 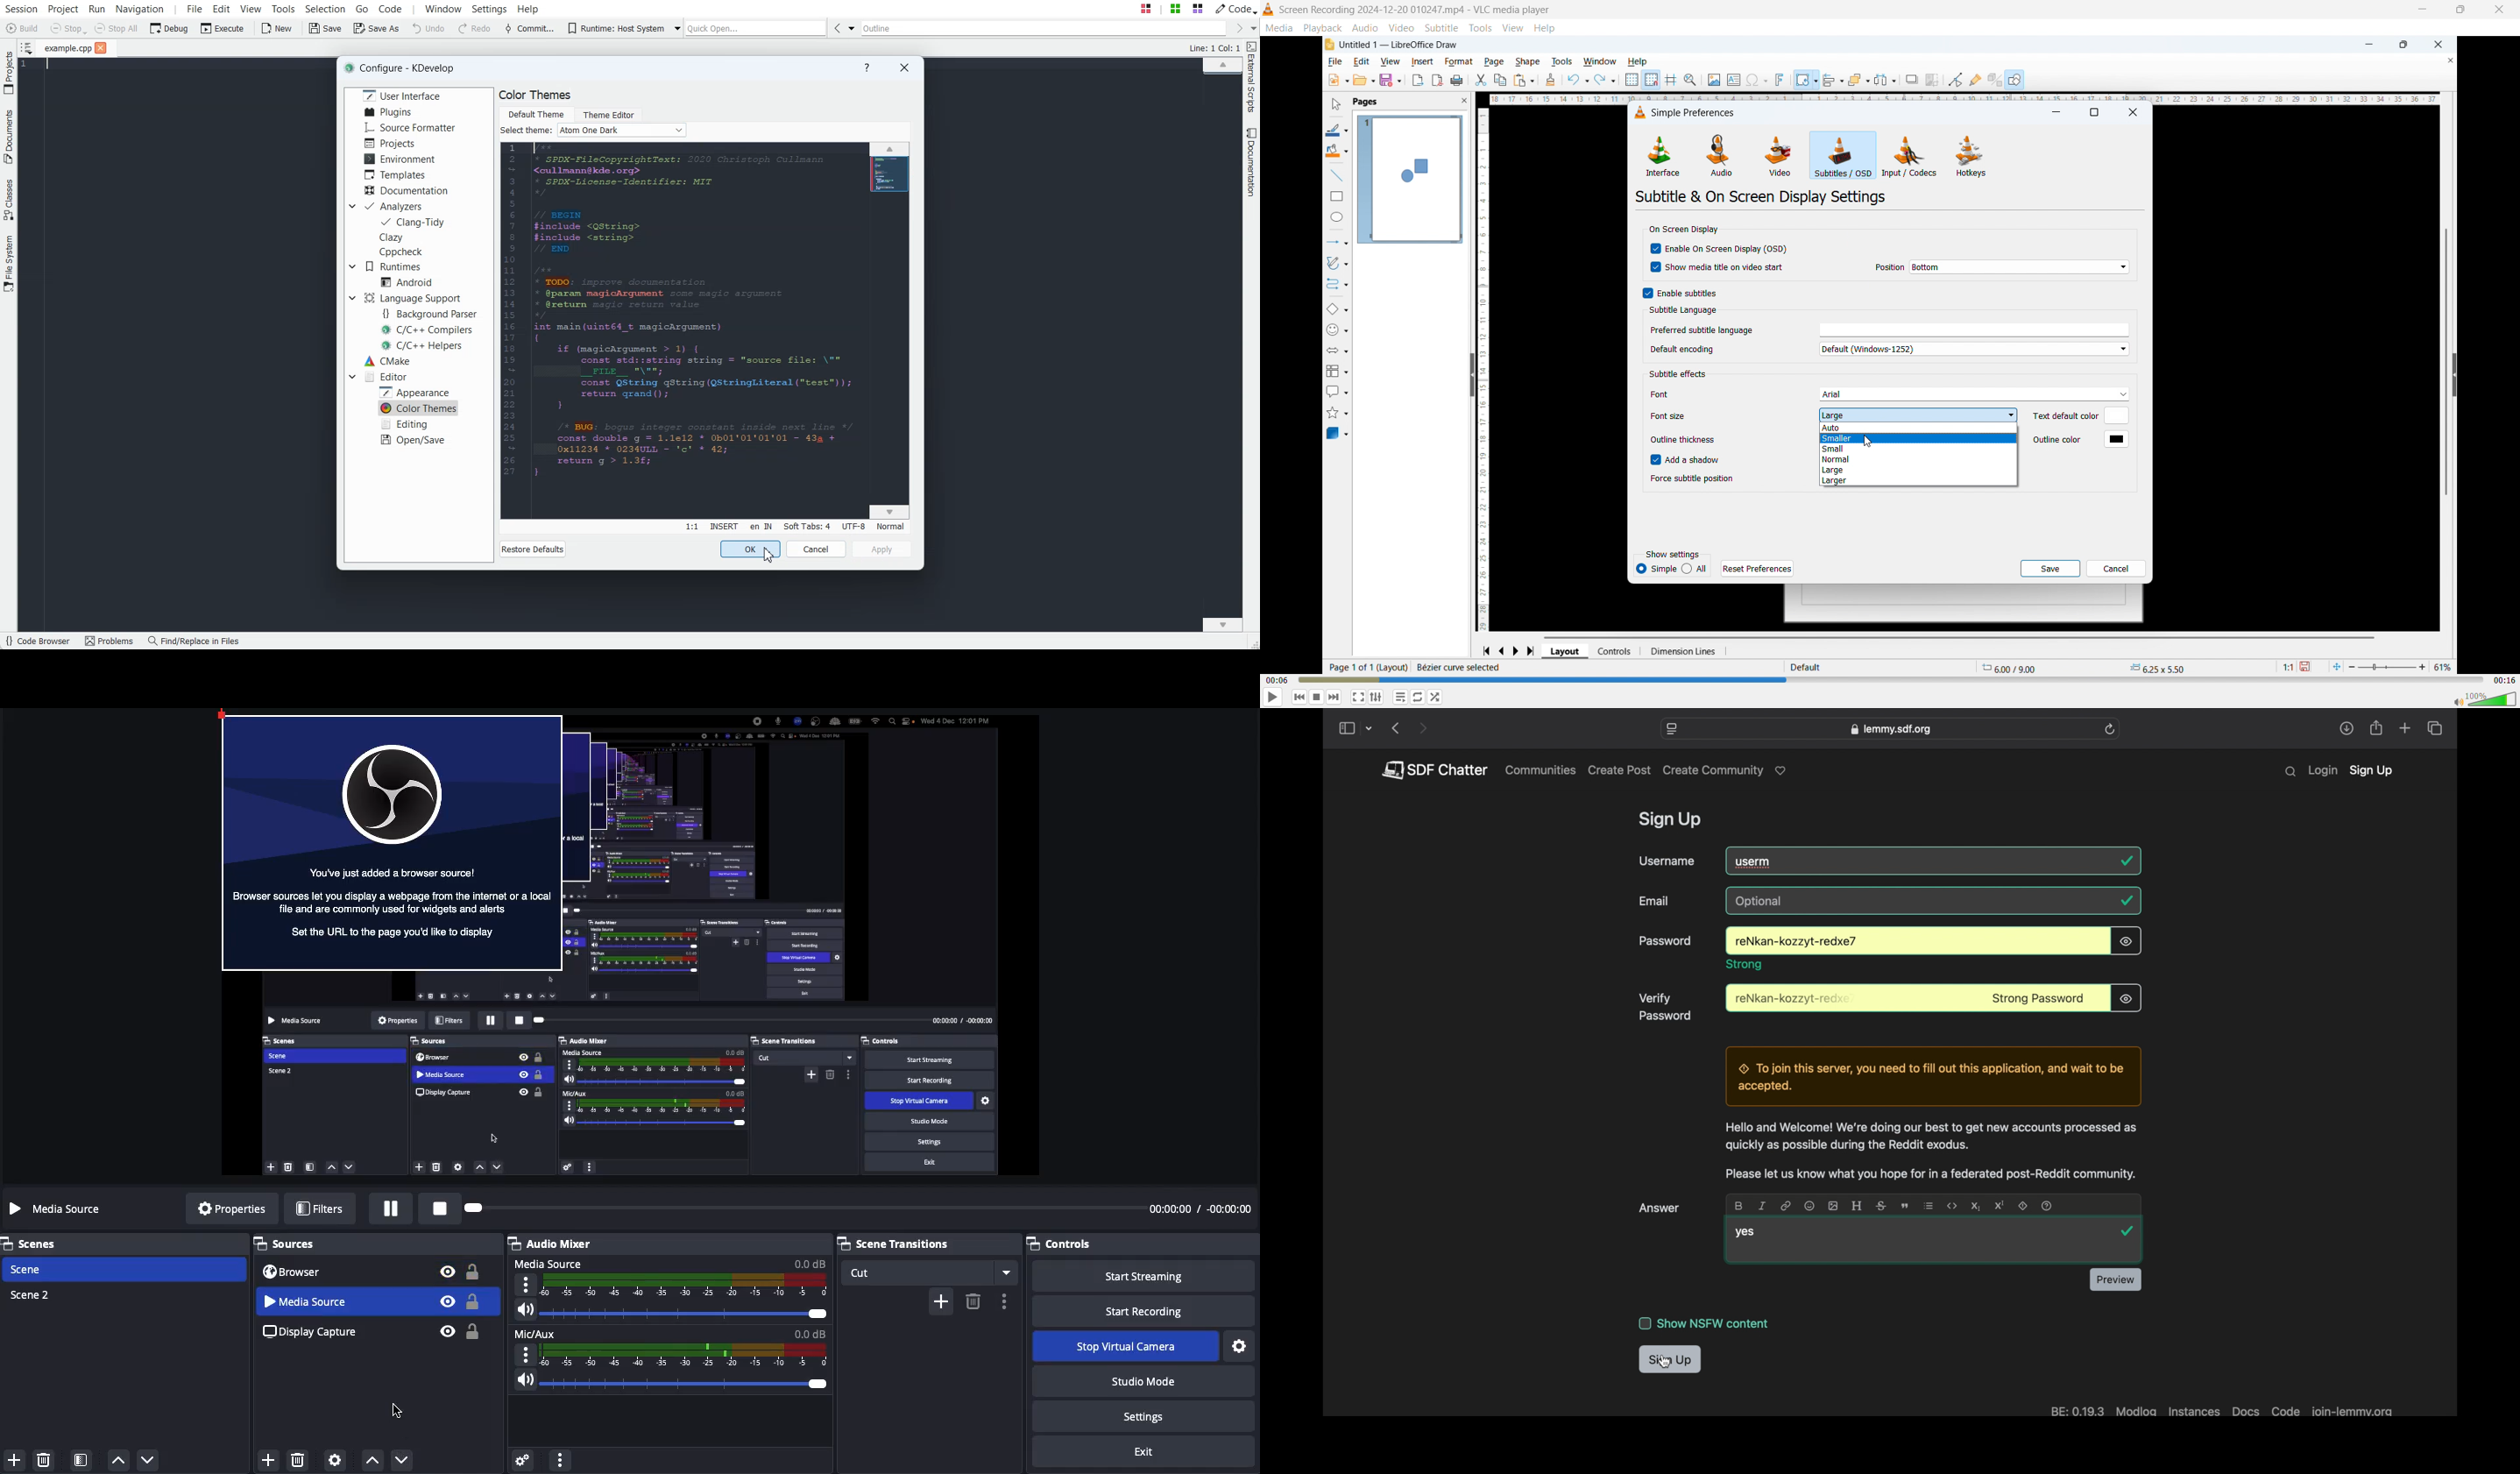 What do you see at coordinates (1673, 729) in the screenshot?
I see `website settings` at bounding box center [1673, 729].